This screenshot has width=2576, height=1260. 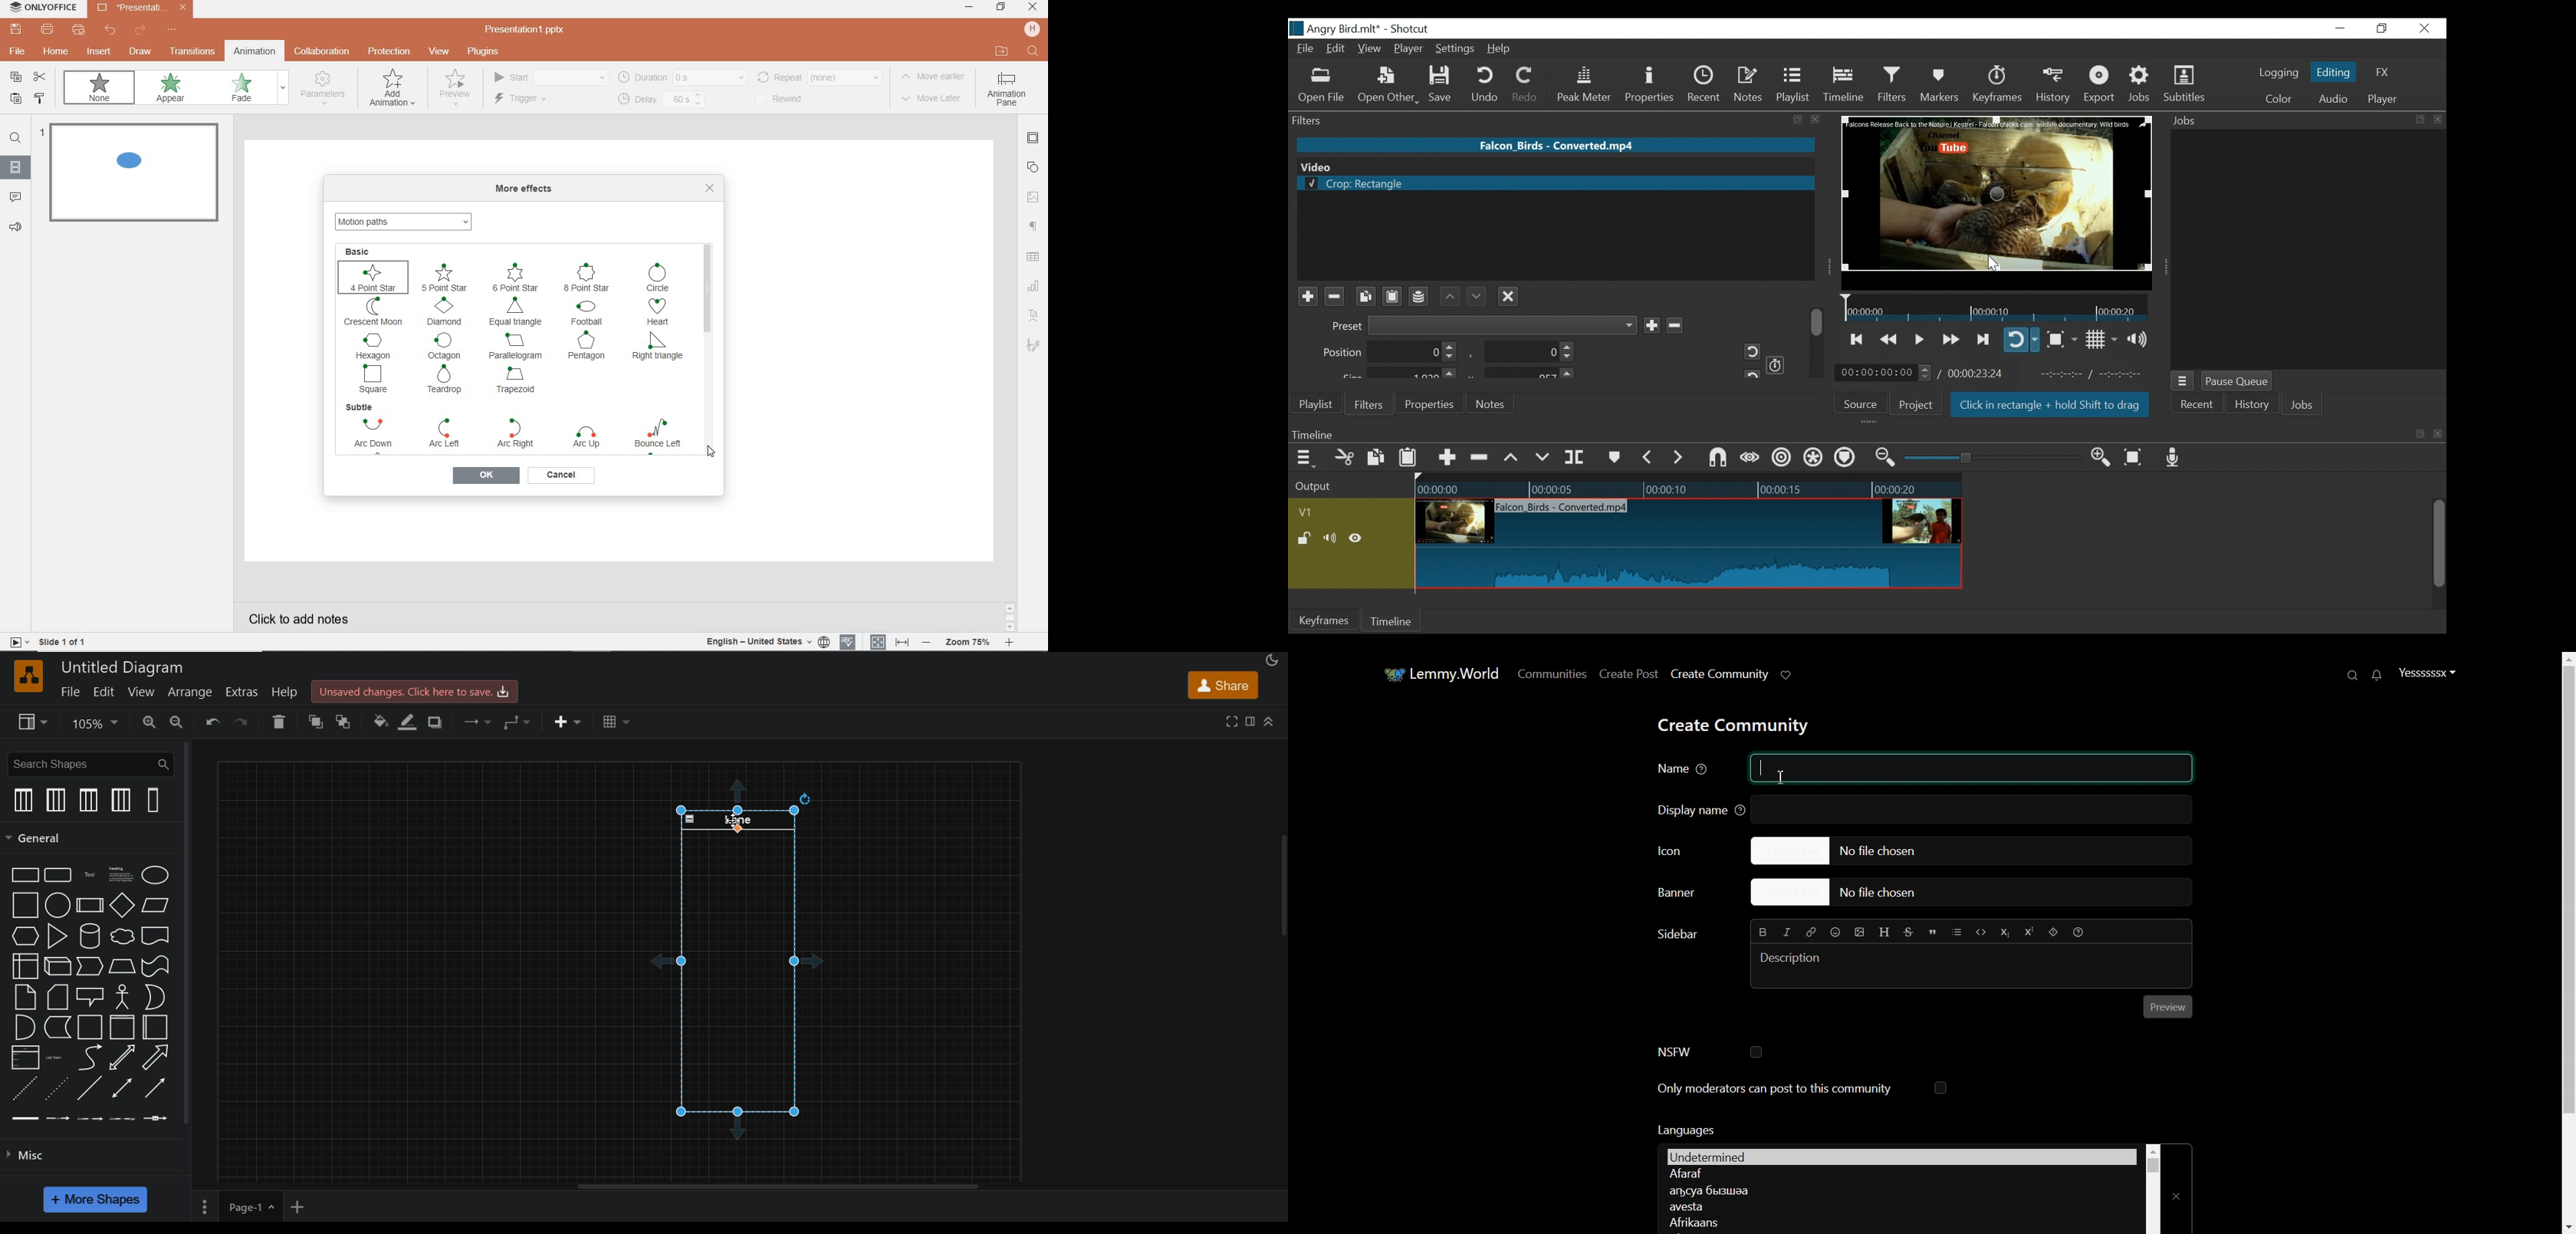 What do you see at coordinates (1340, 513) in the screenshot?
I see `Video Track Name` at bounding box center [1340, 513].